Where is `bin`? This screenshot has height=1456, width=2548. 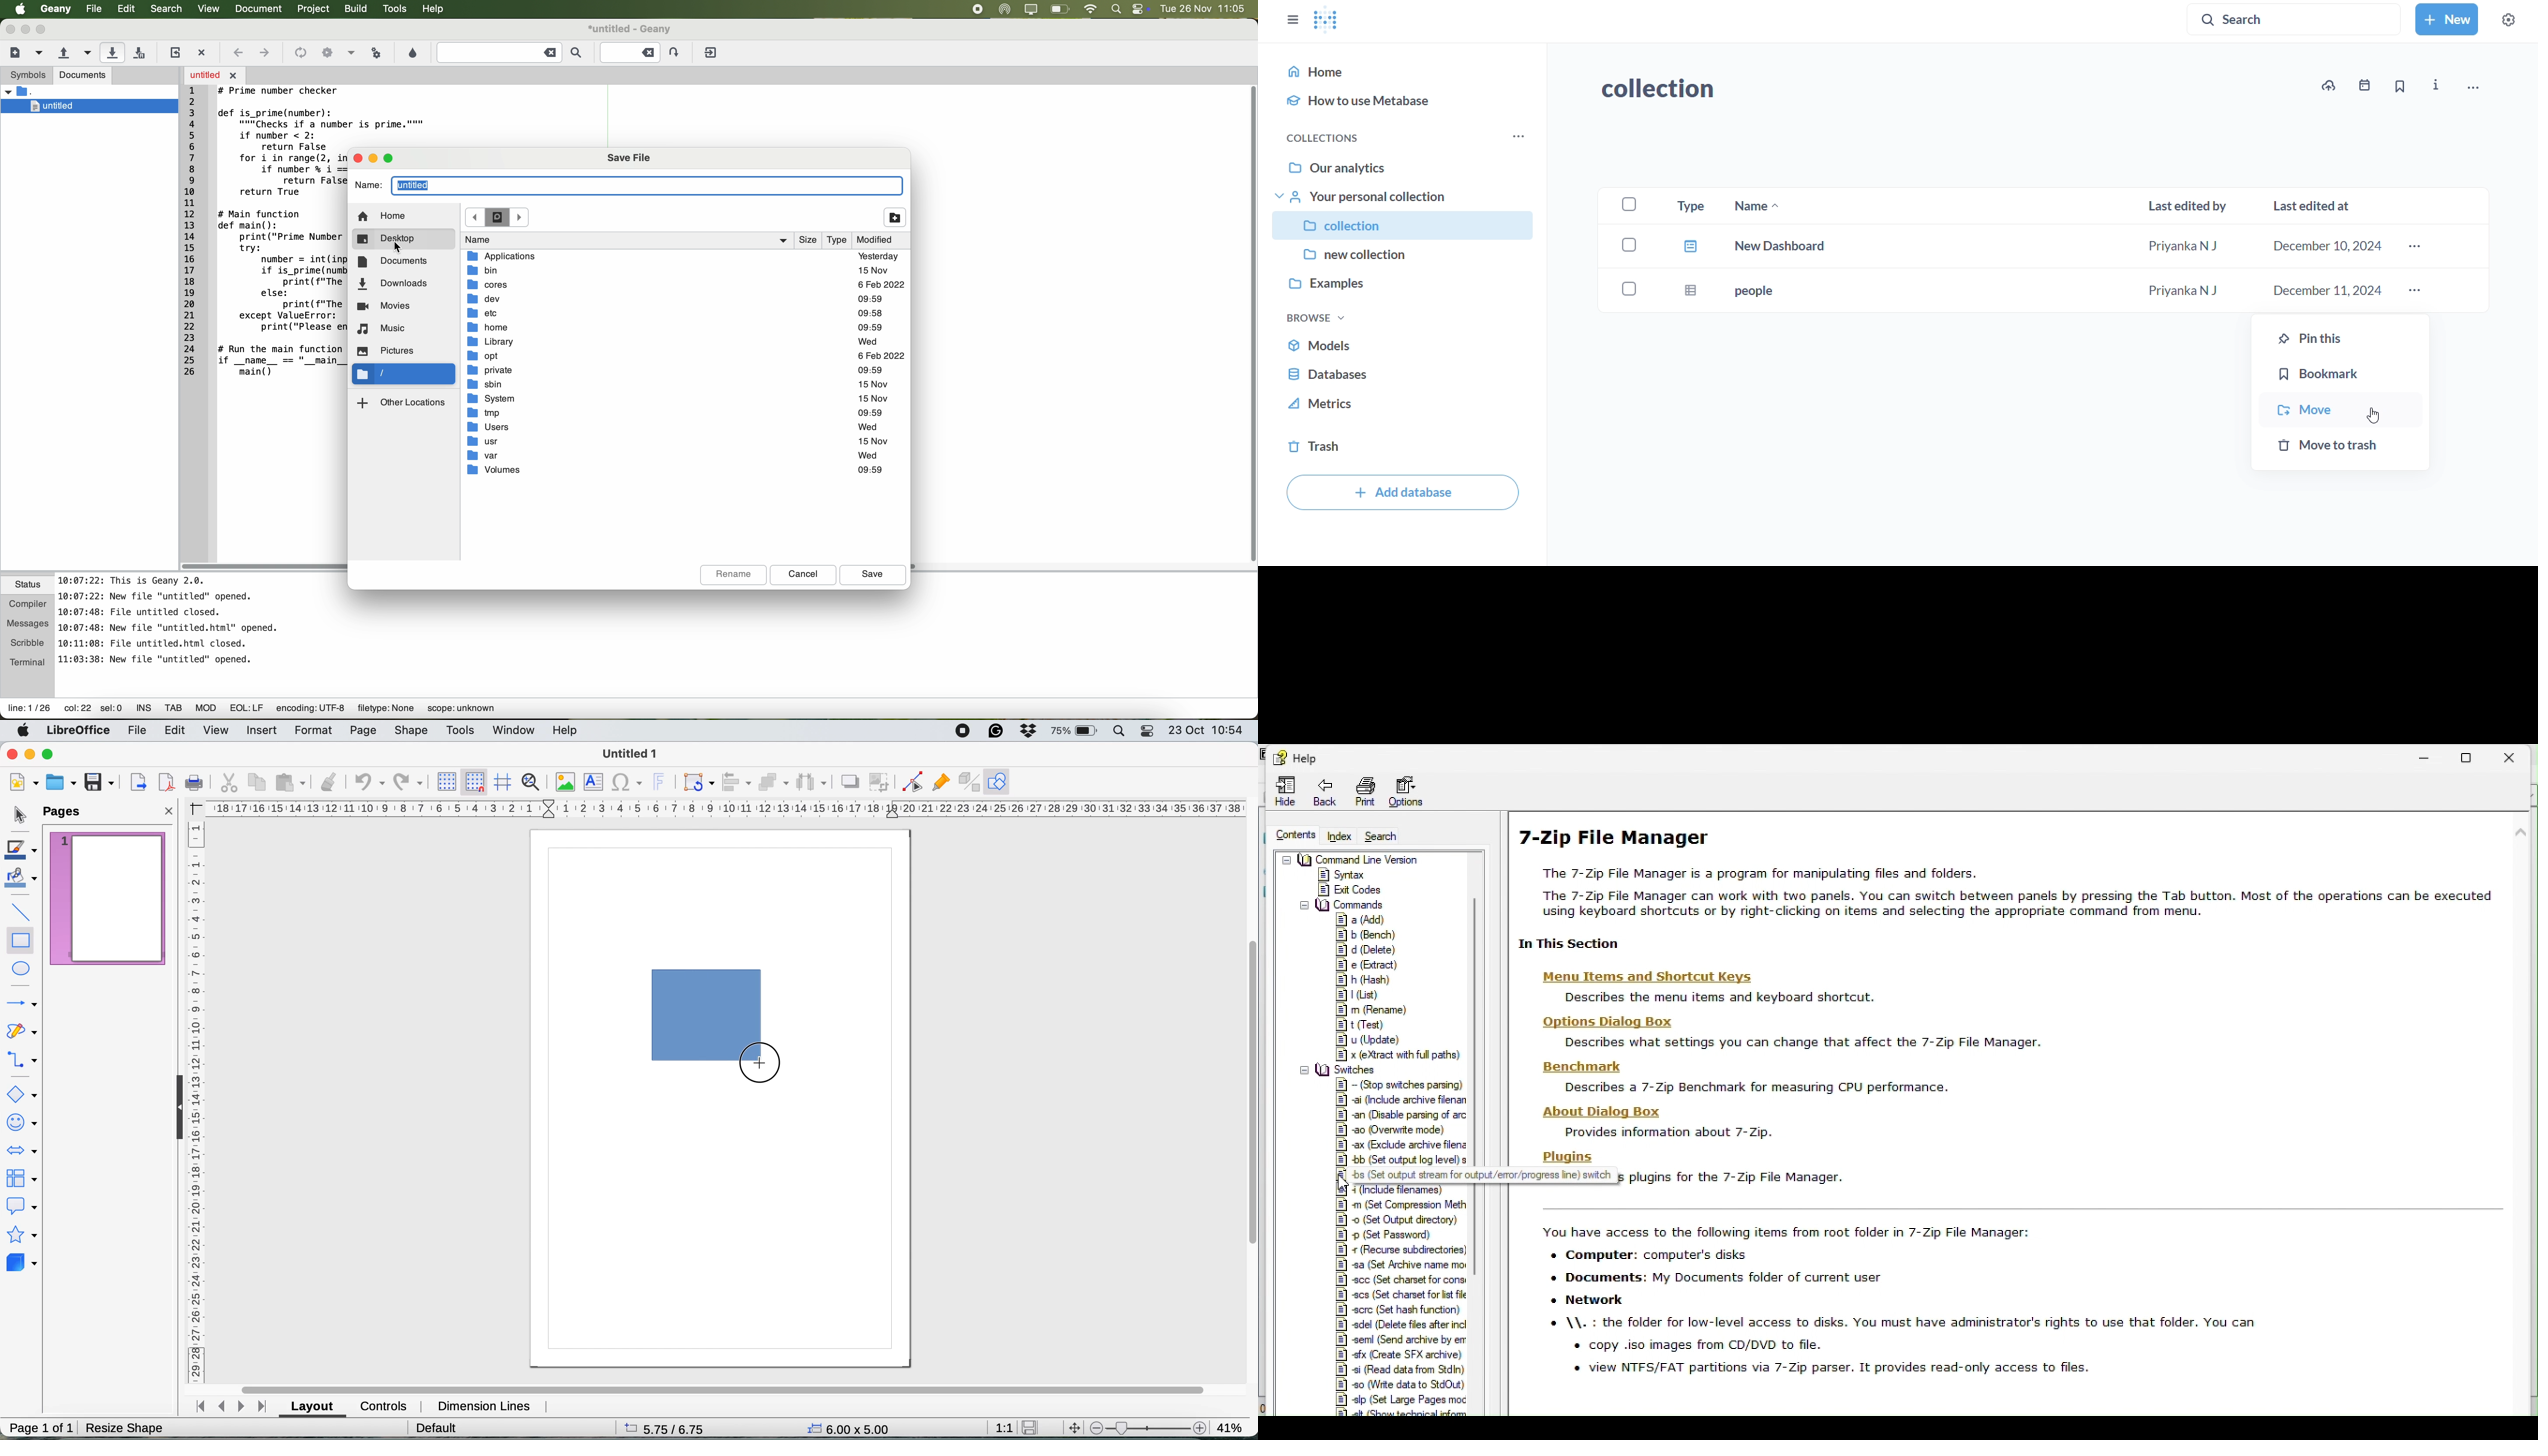
bin is located at coordinates (678, 270).